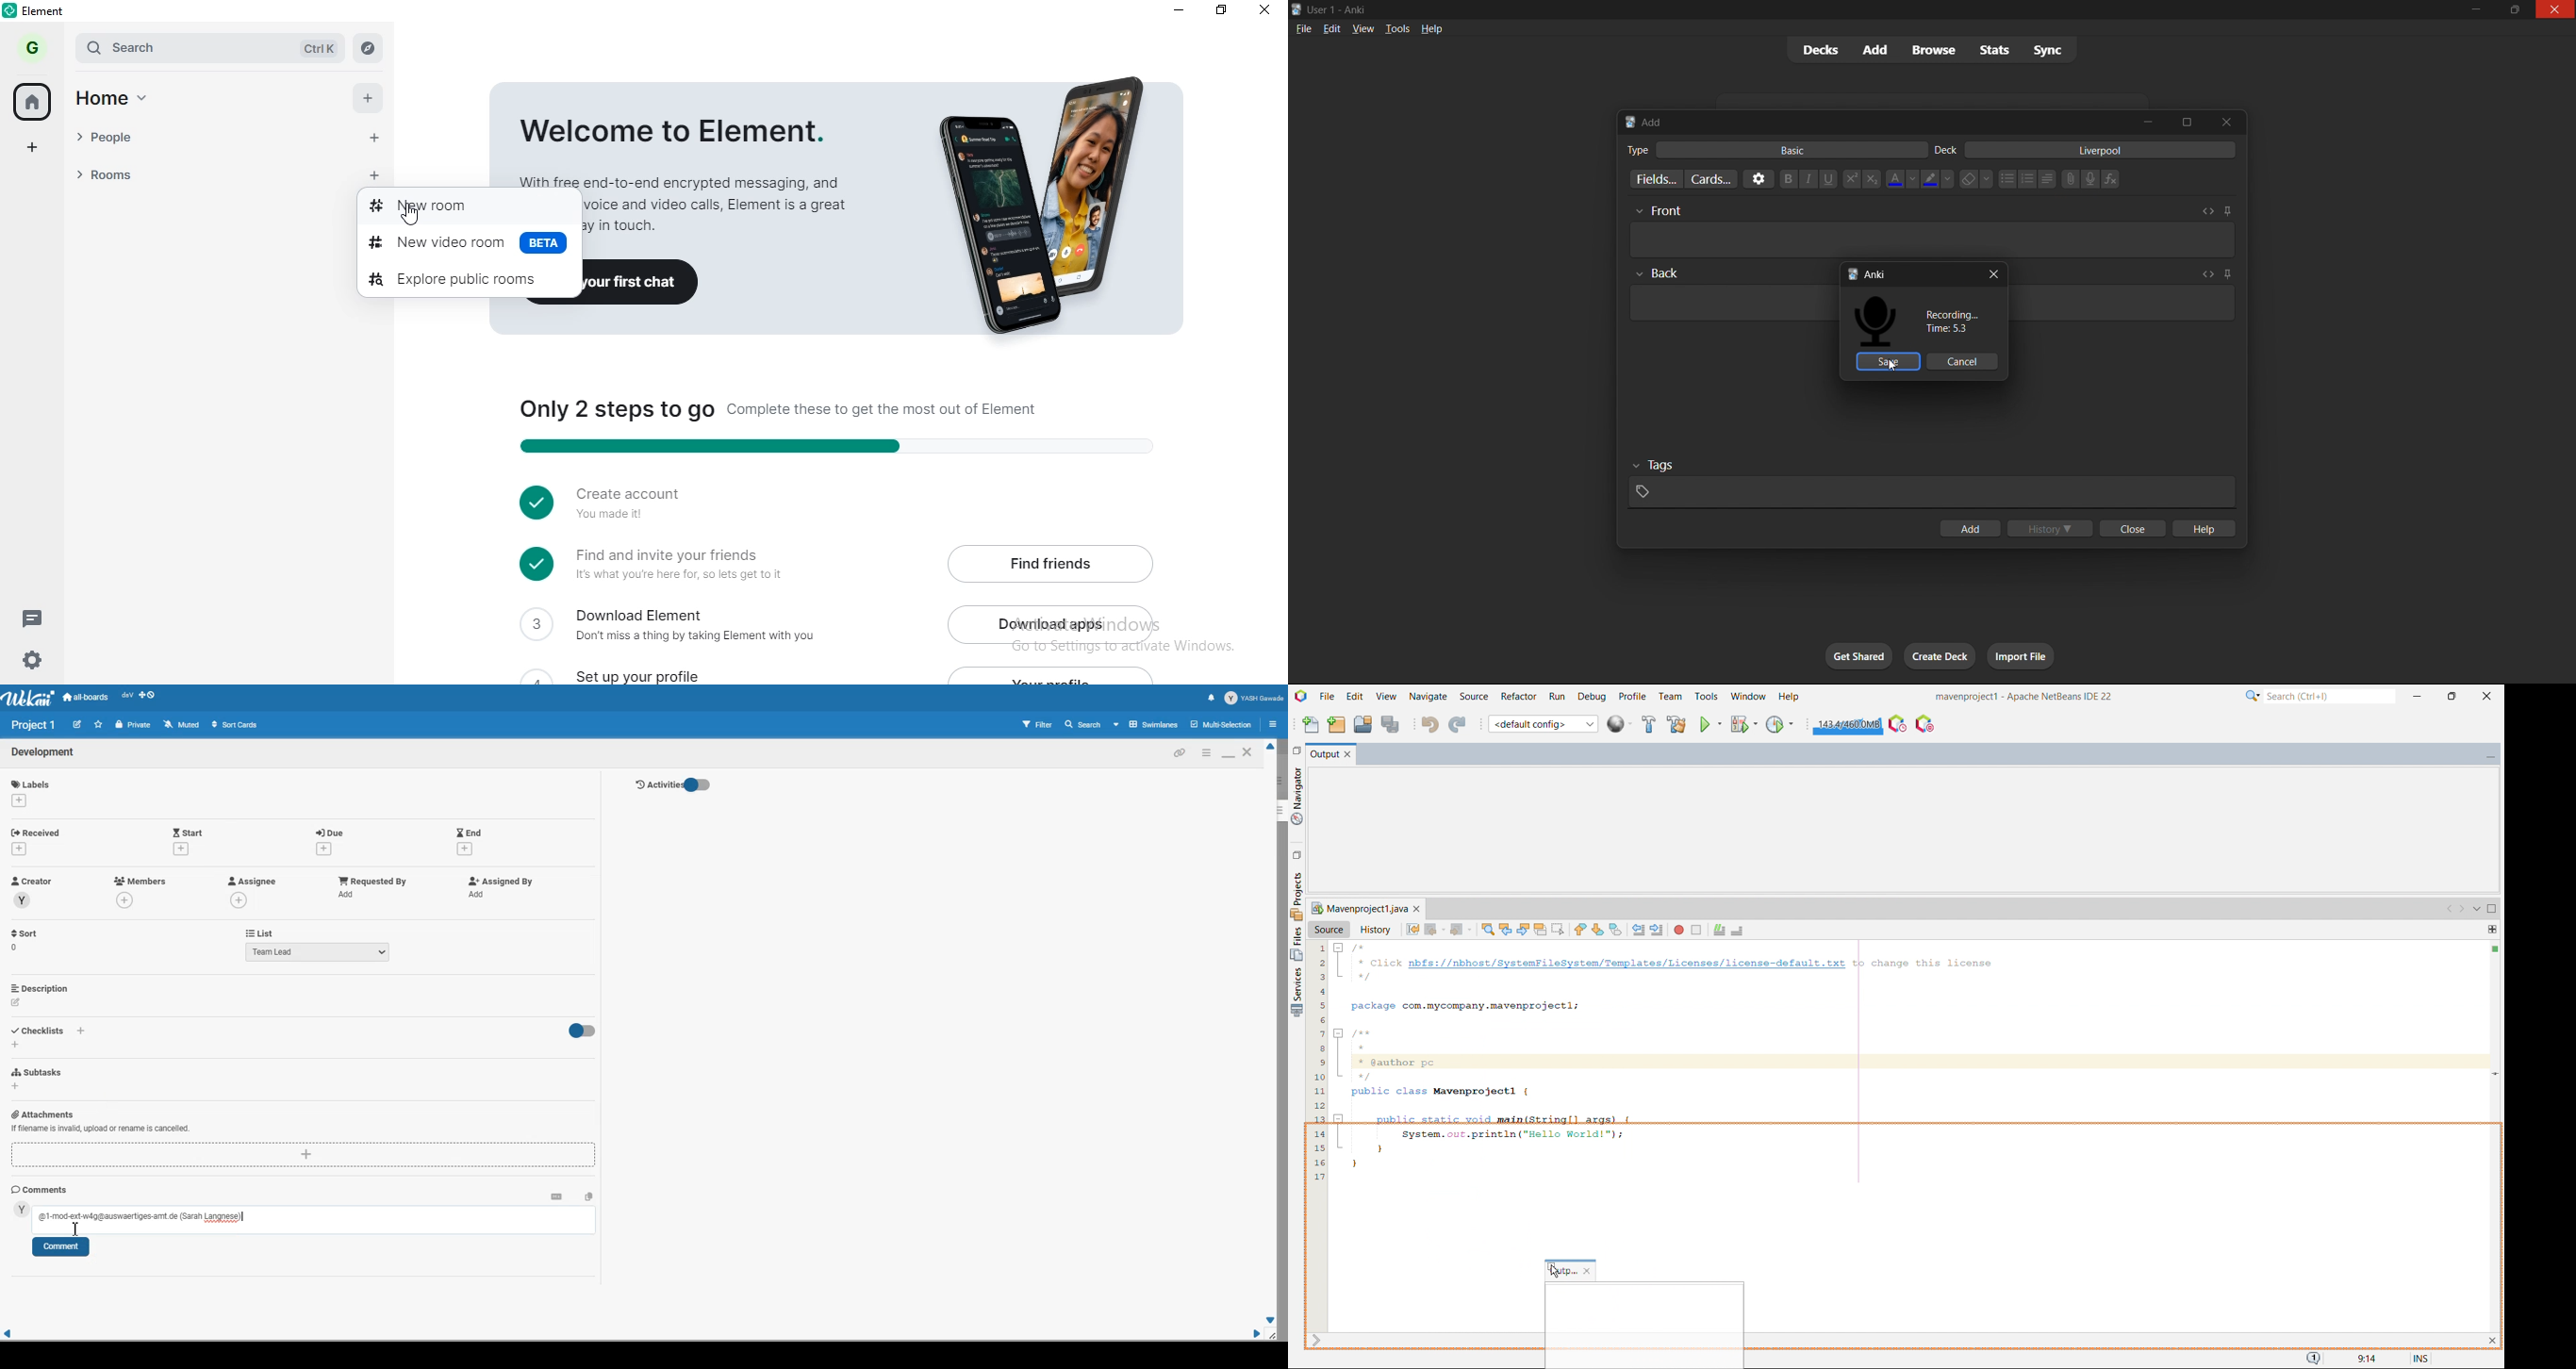 This screenshot has width=2576, height=1372. I want to click on basic card type, so click(1799, 150).